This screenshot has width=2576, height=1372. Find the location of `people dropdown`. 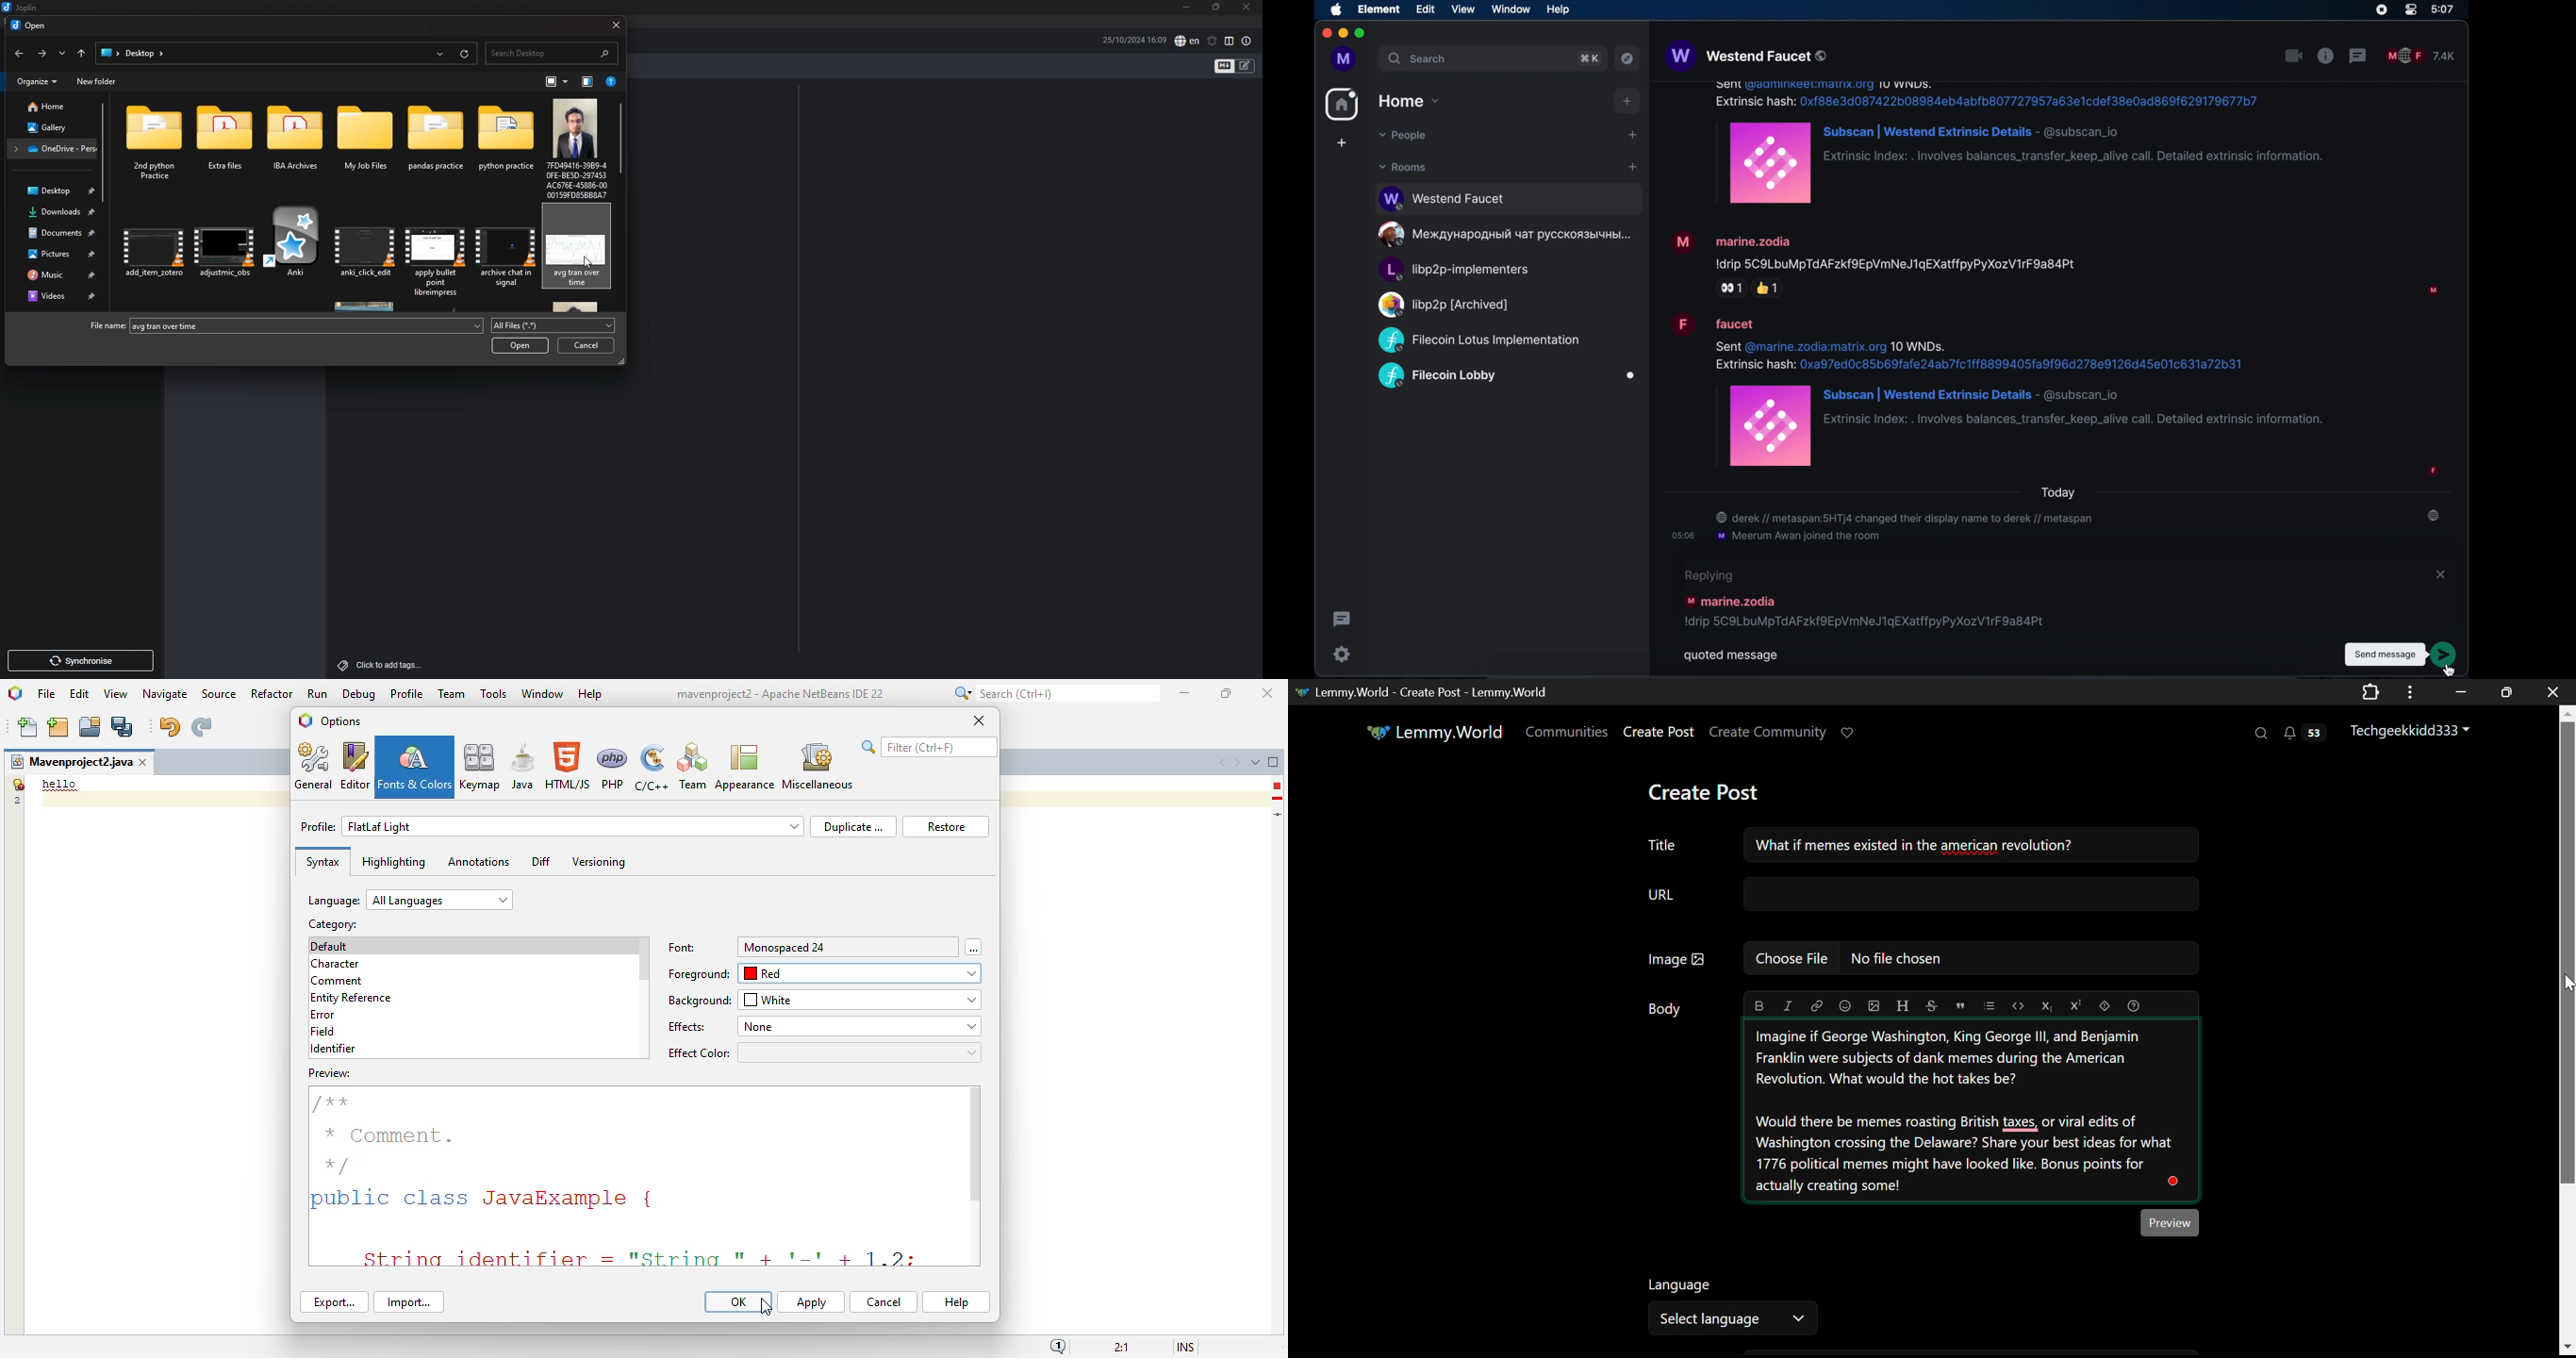

people dropdown is located at coordinates (1403, 136).